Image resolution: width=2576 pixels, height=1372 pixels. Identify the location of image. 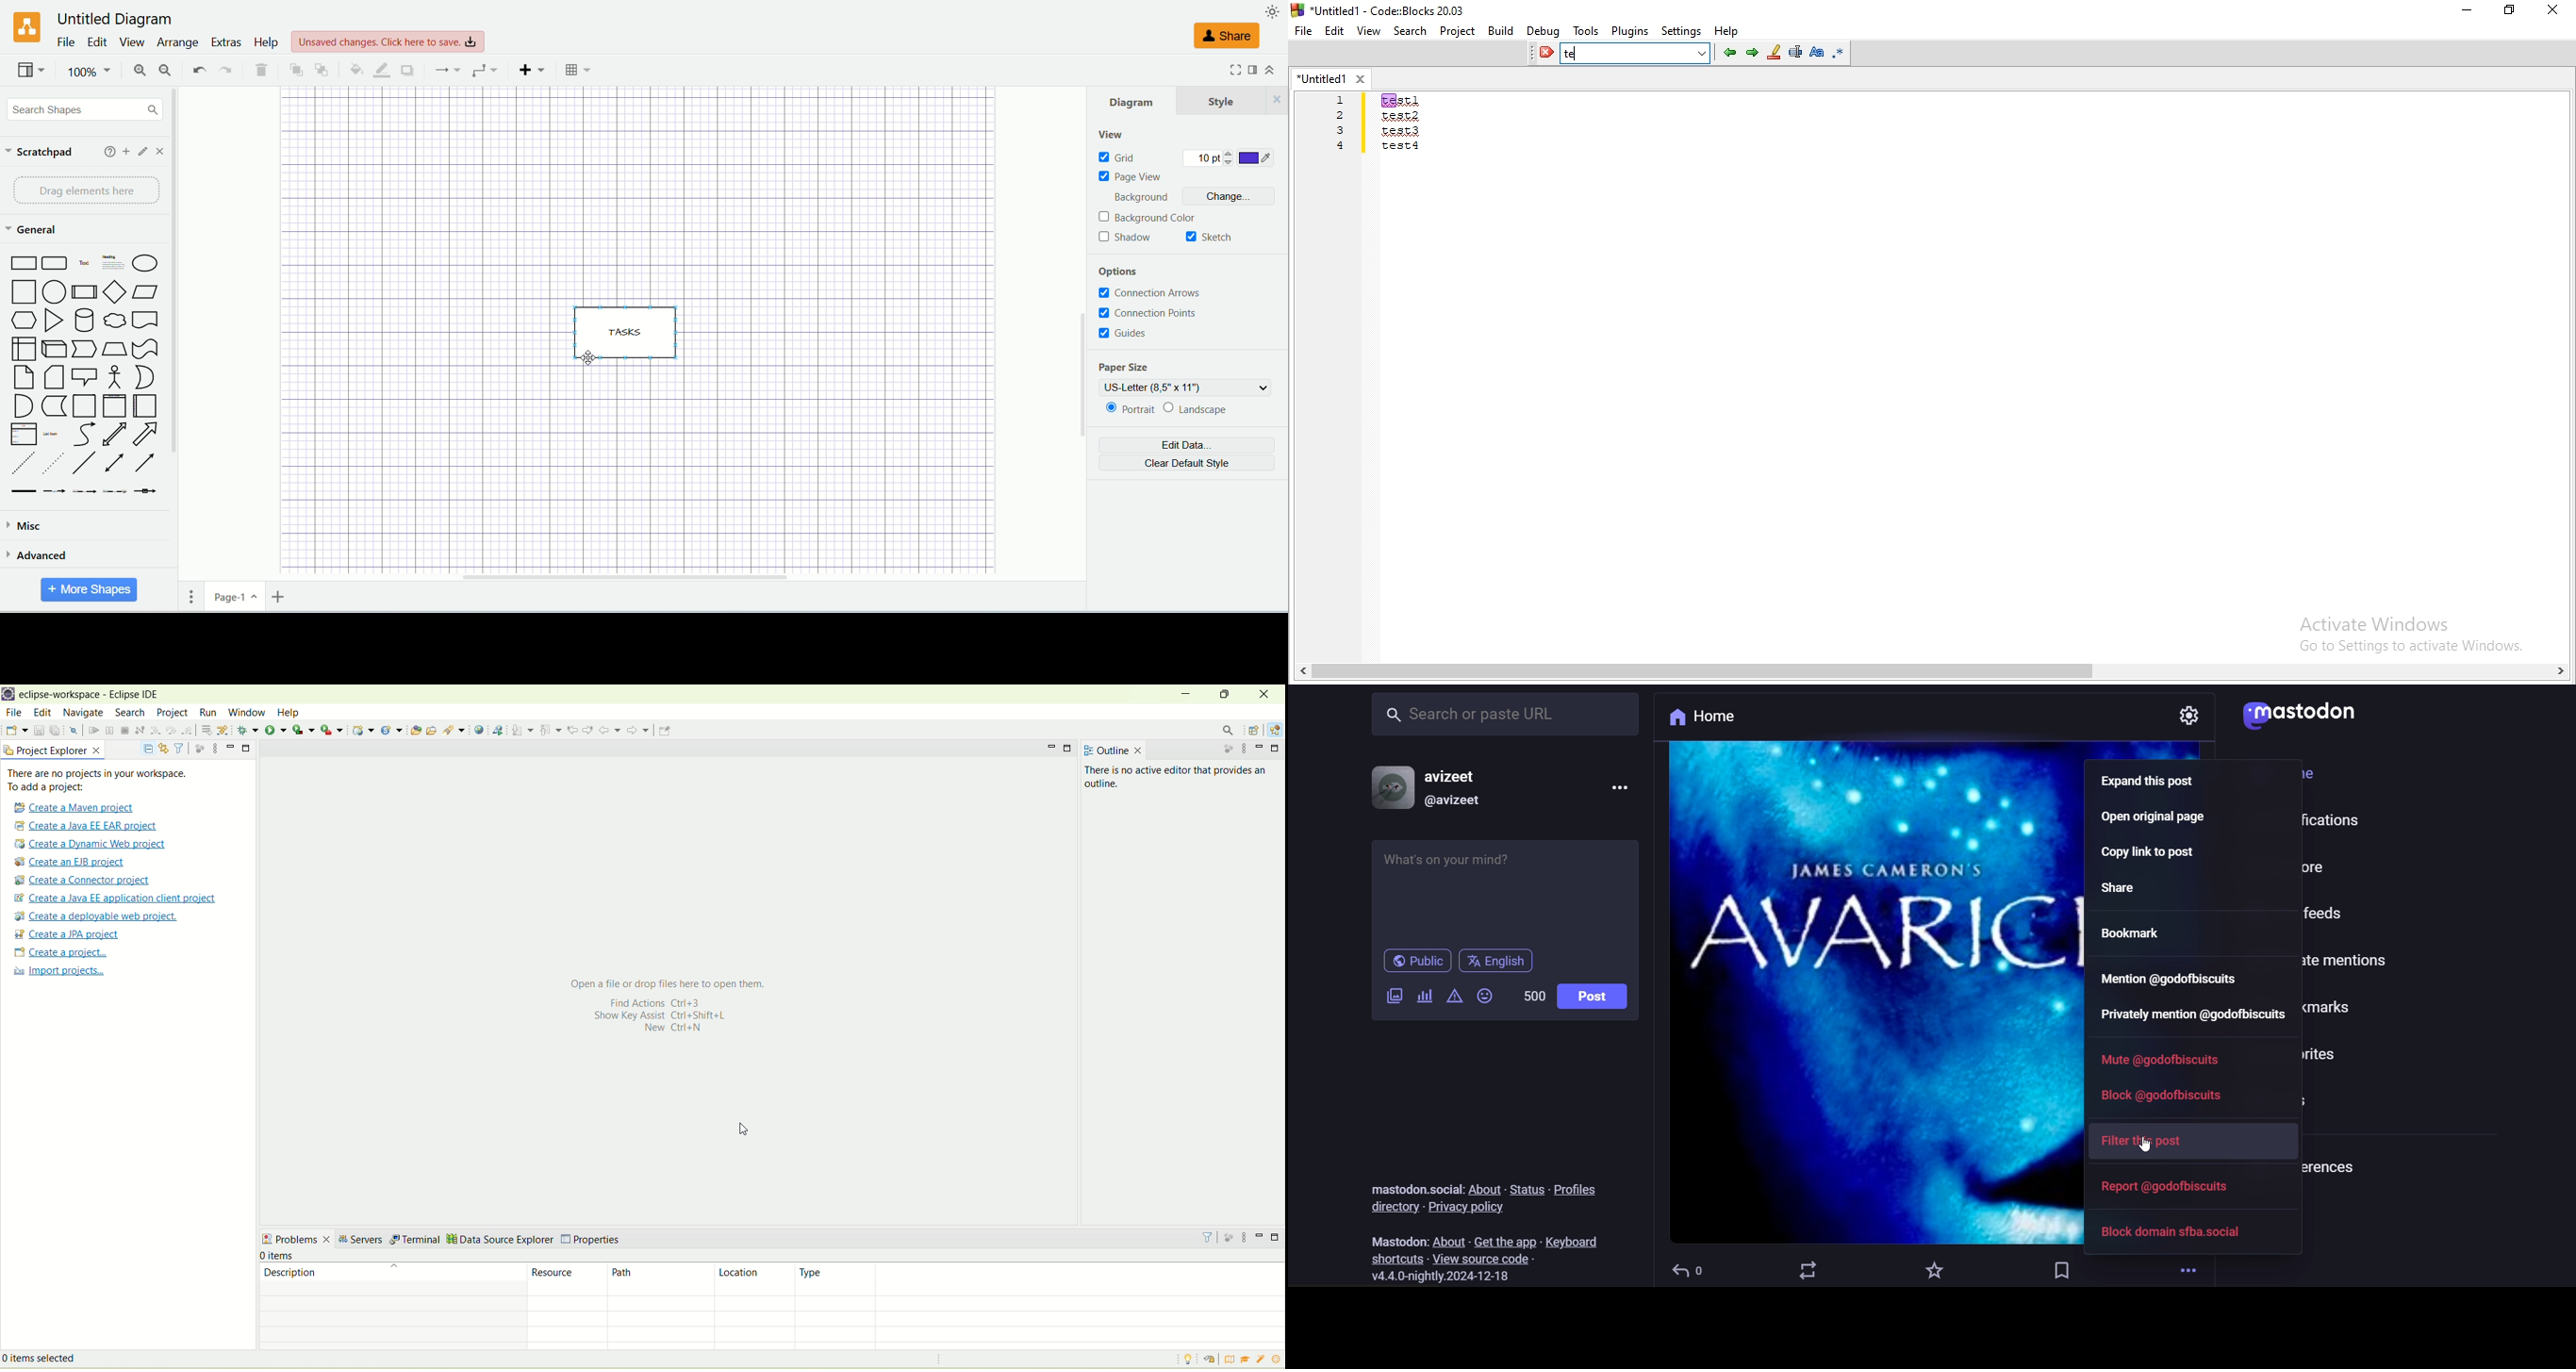
(1872, 993).